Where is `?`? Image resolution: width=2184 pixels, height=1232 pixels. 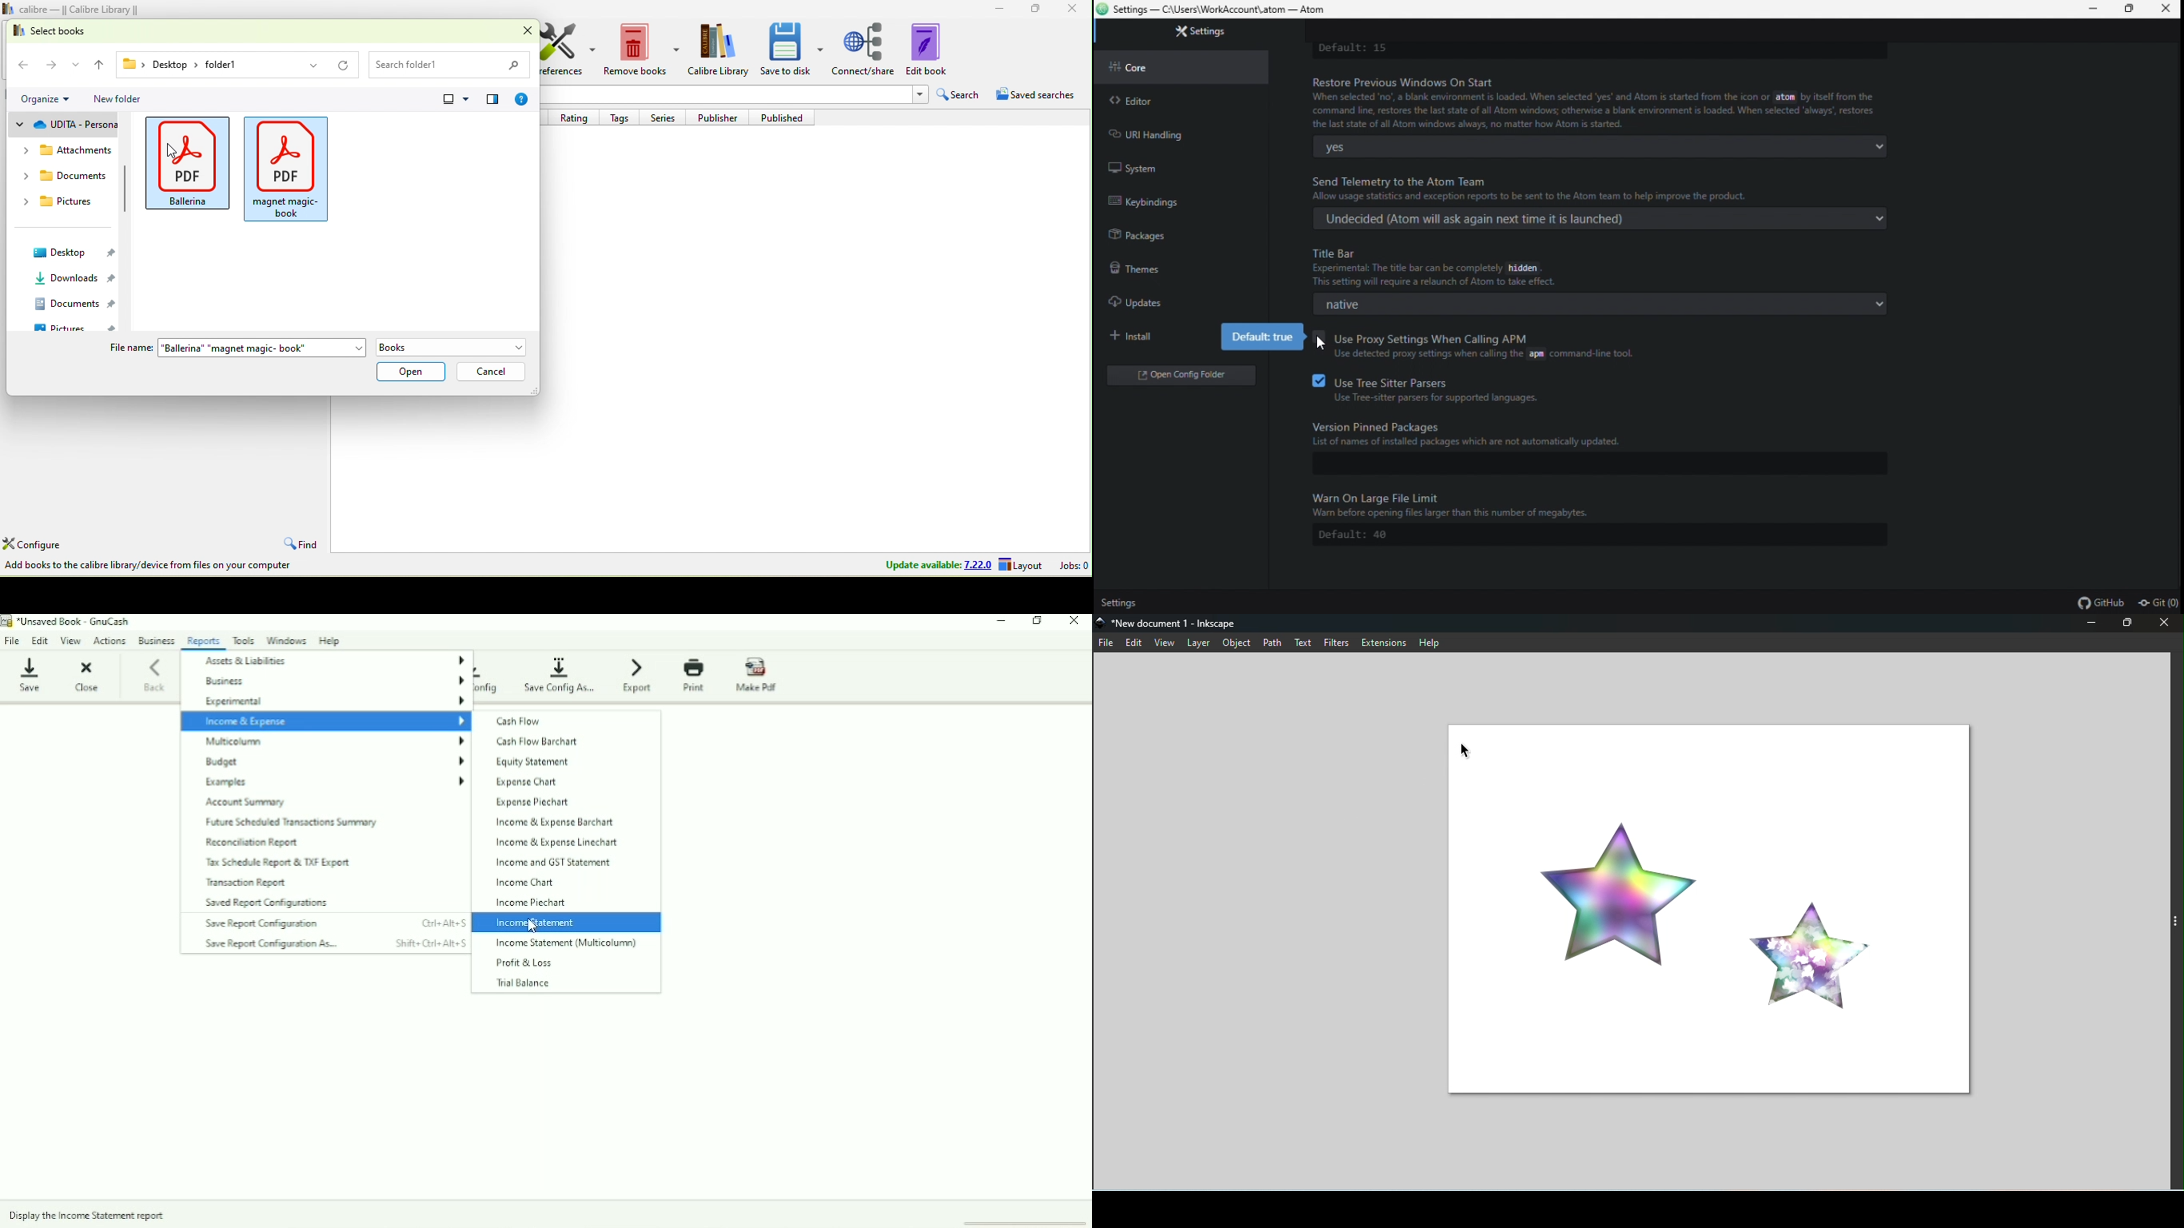 ? is located at coordinates (523, 101).